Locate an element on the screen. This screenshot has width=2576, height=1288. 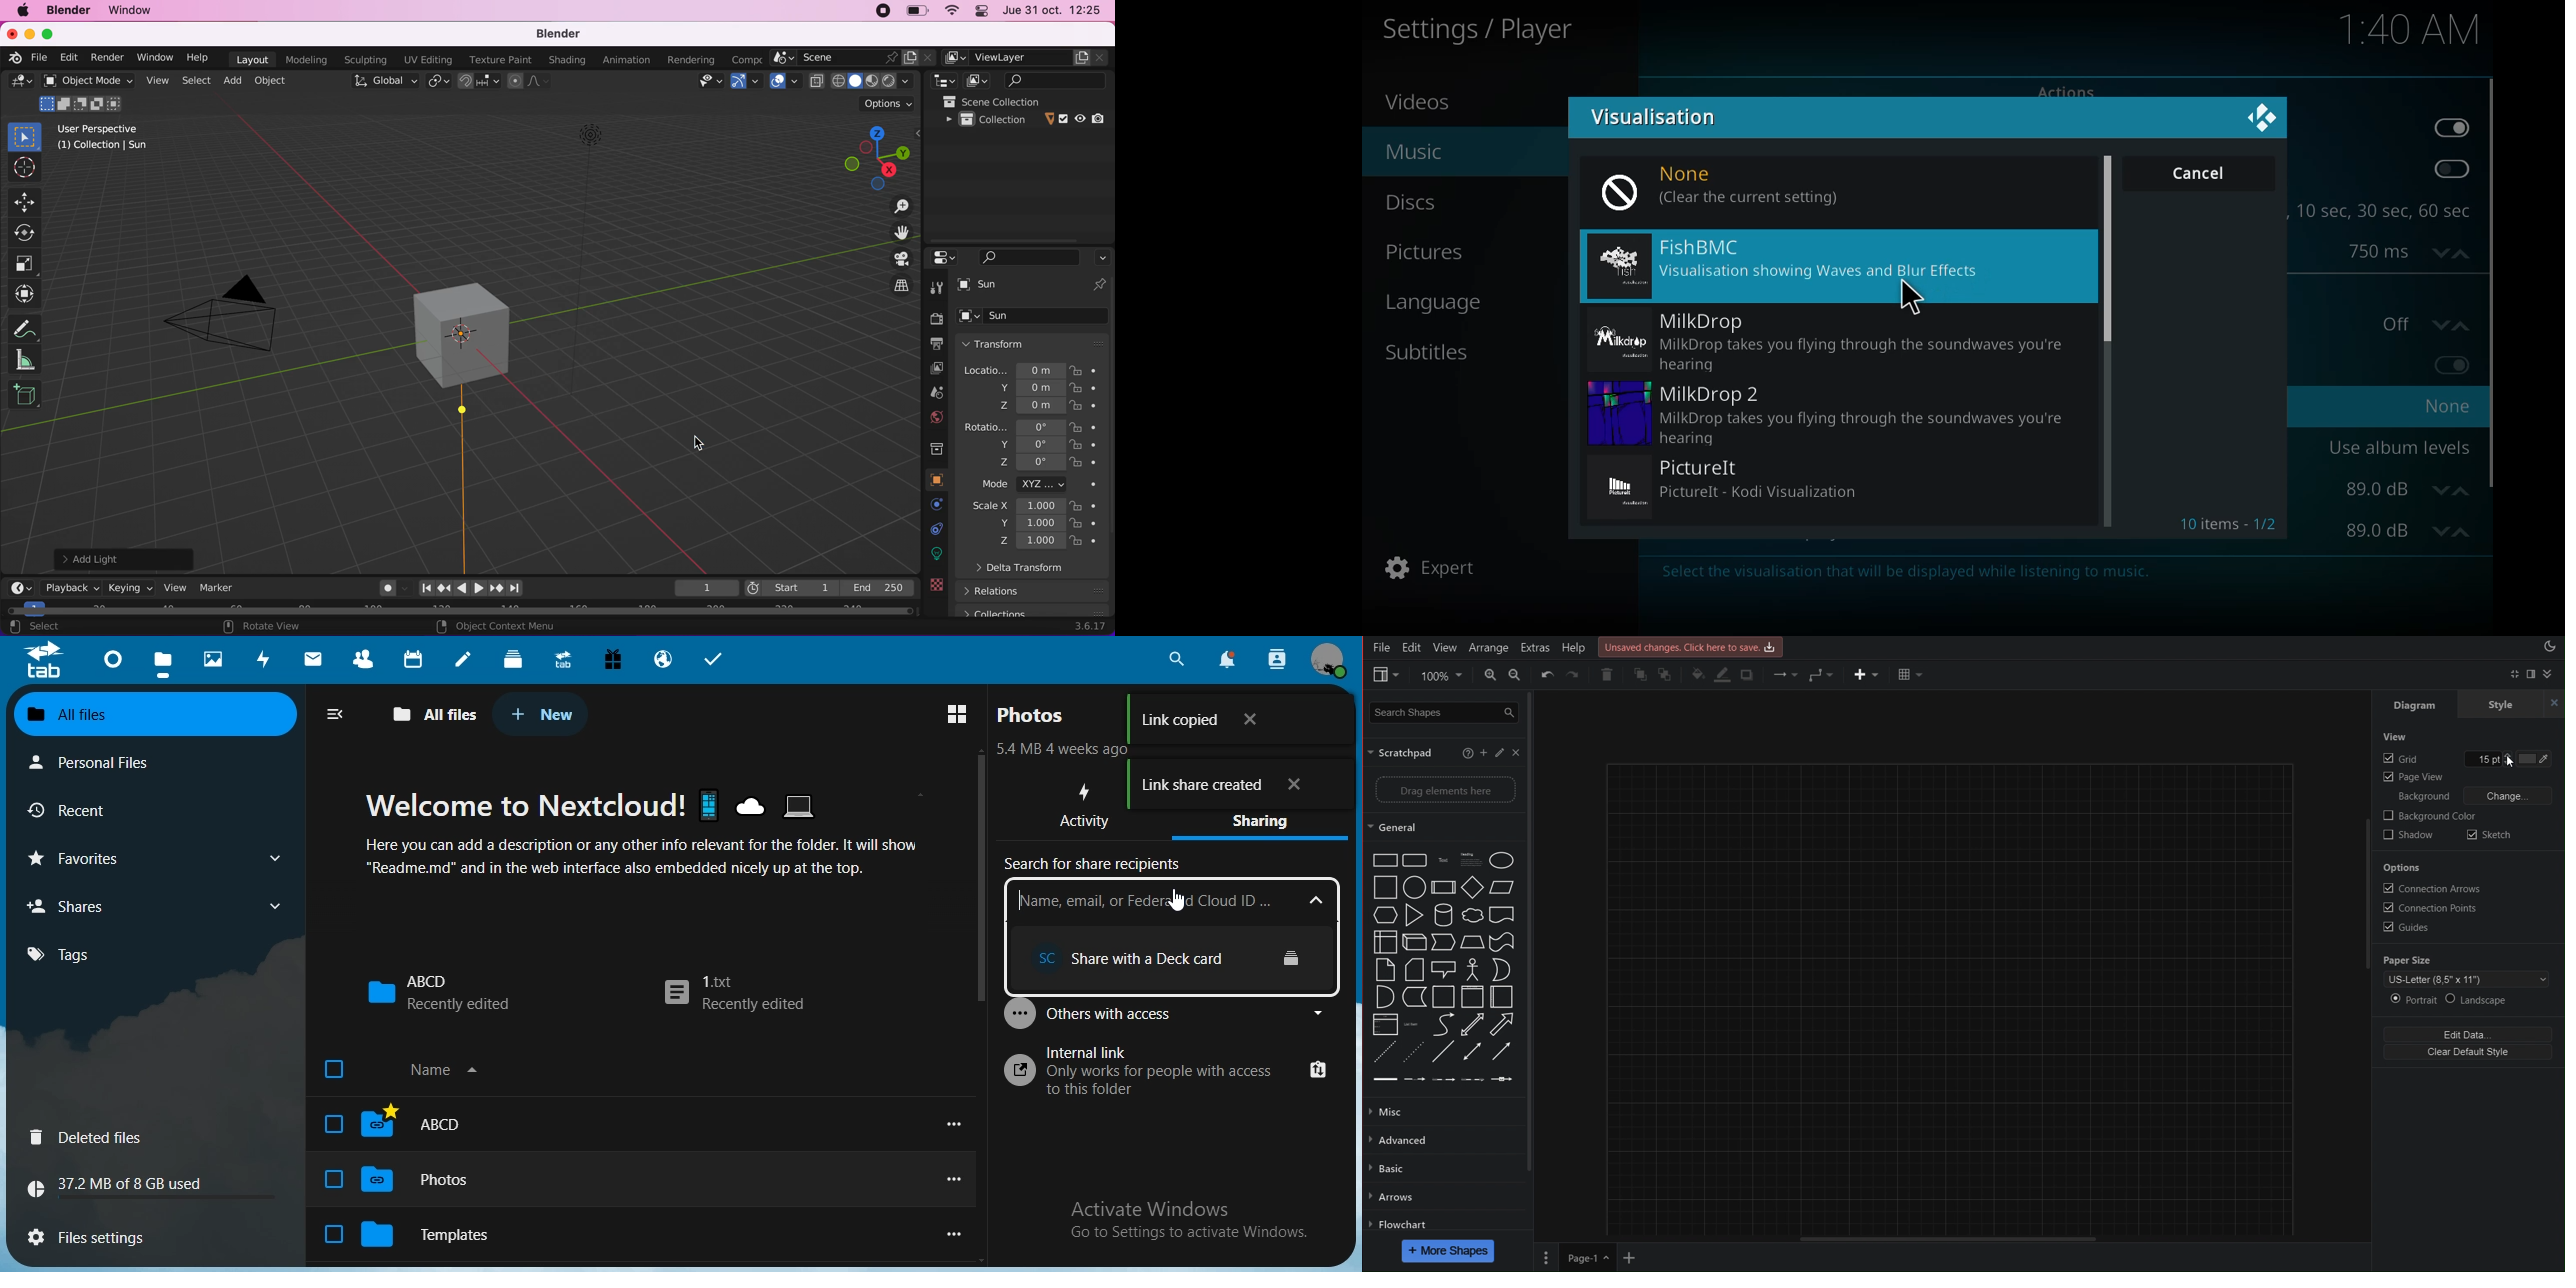
others with access is located at coordinates (1167, 1011).